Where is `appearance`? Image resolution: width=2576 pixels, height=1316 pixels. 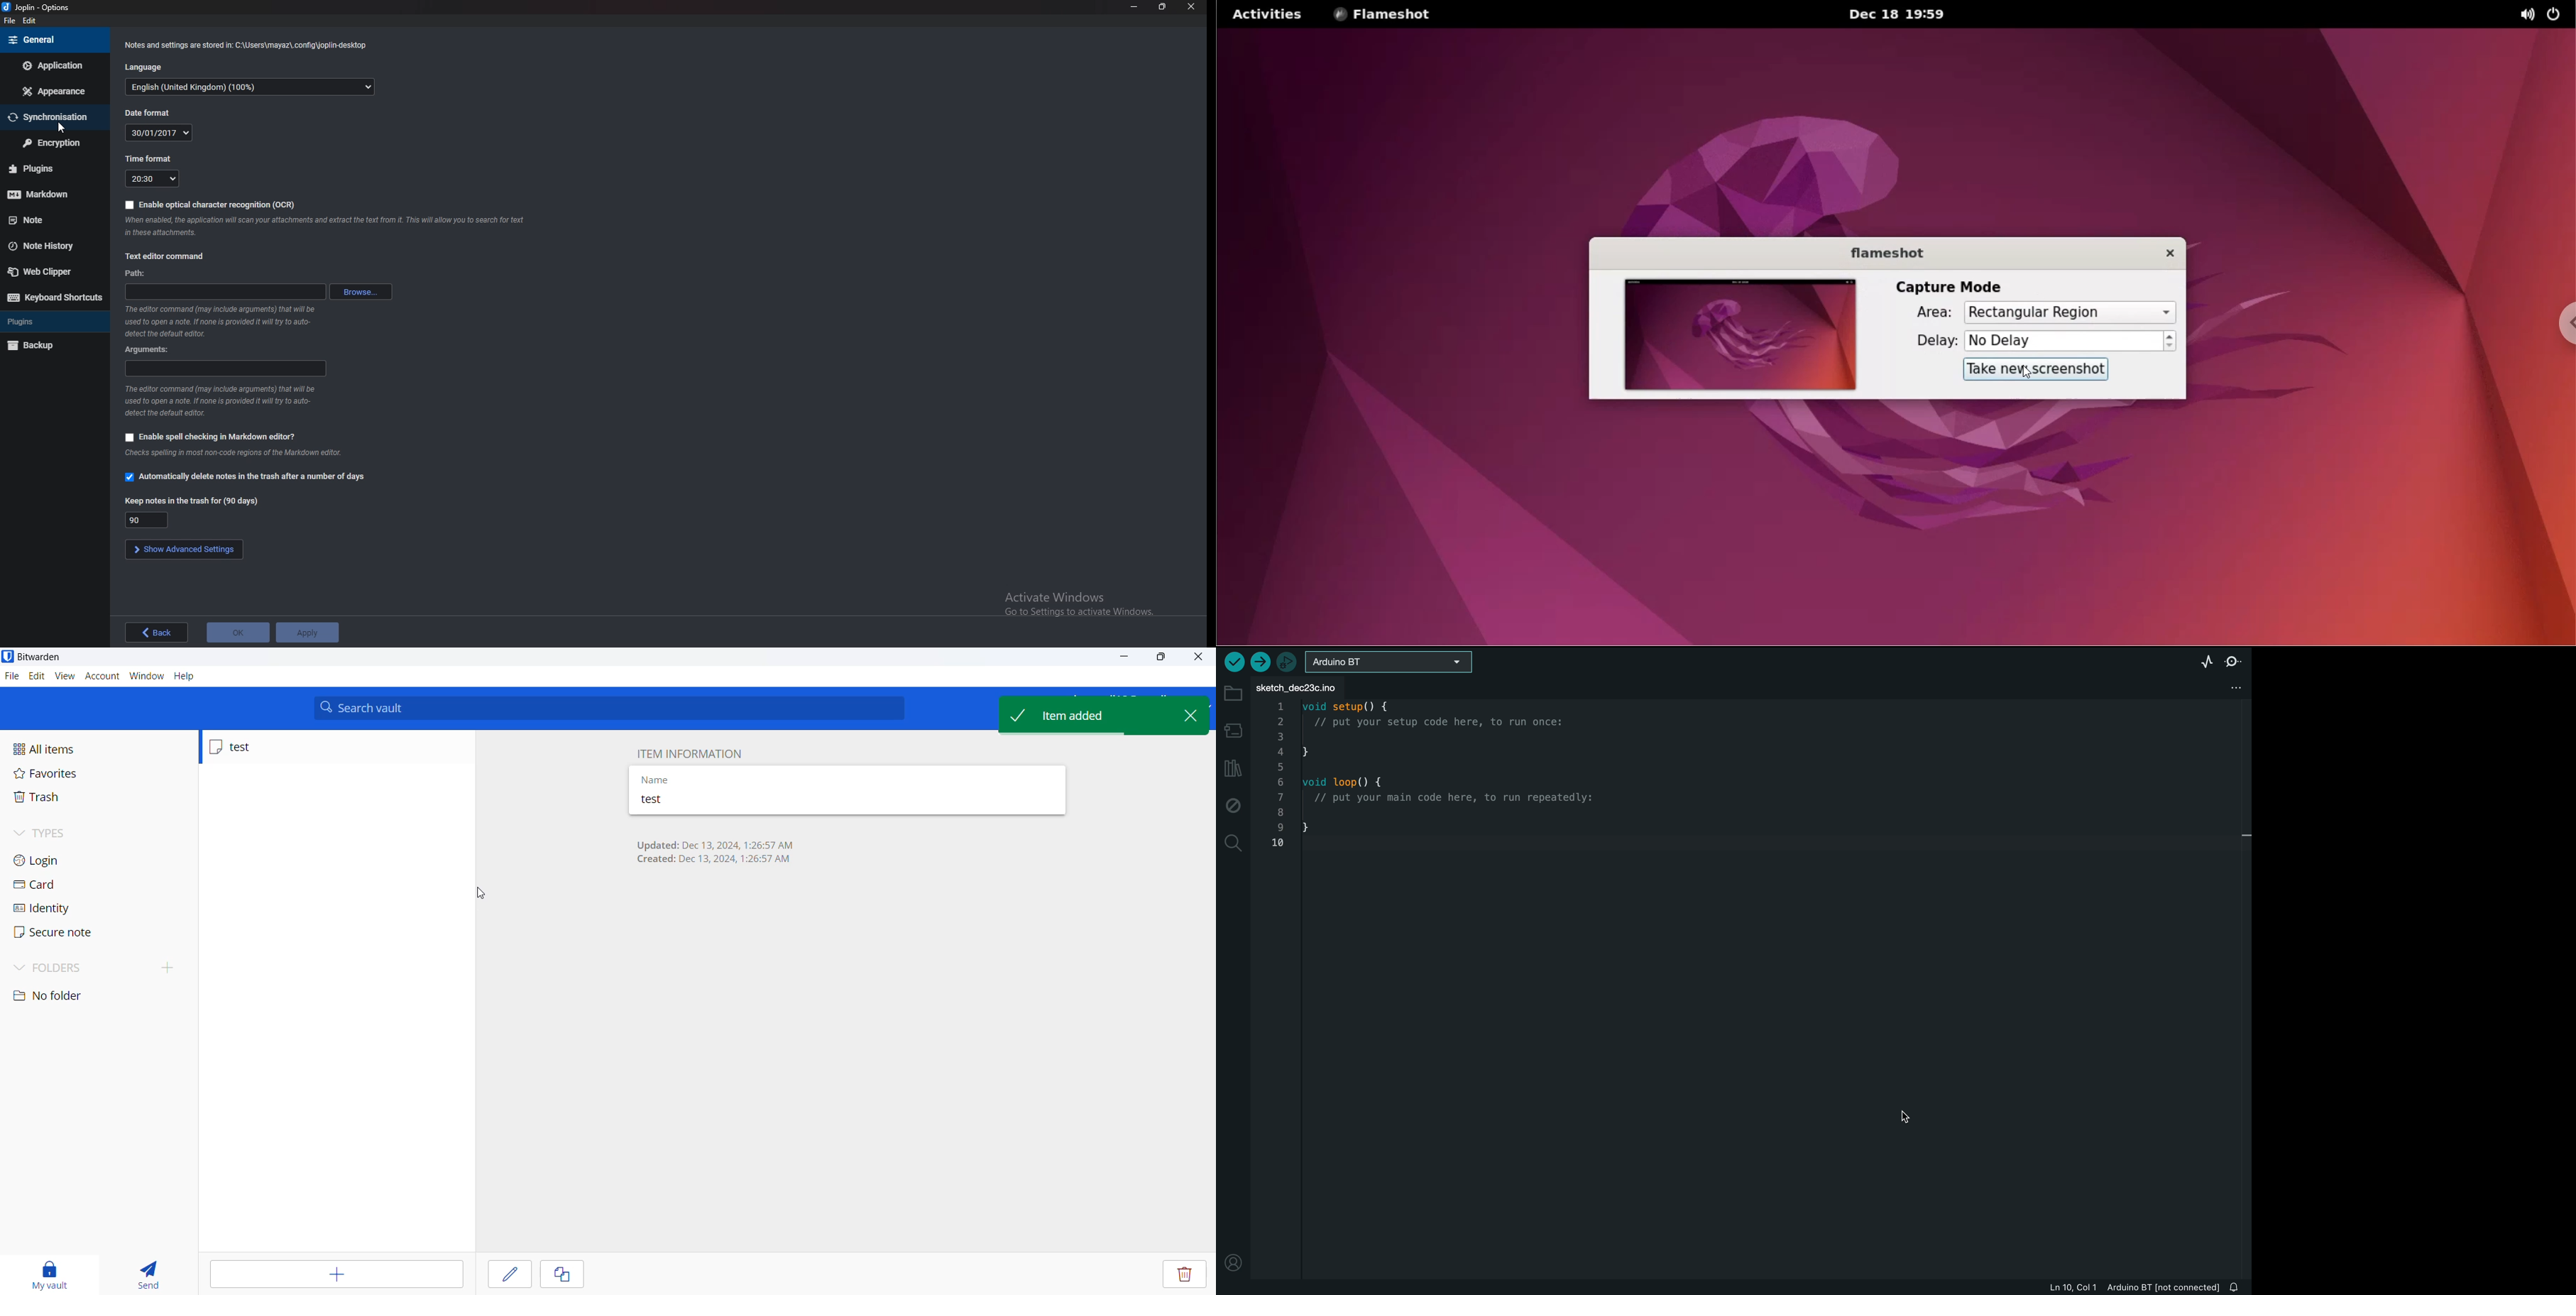 appearance is located at coordinates (57, 91).